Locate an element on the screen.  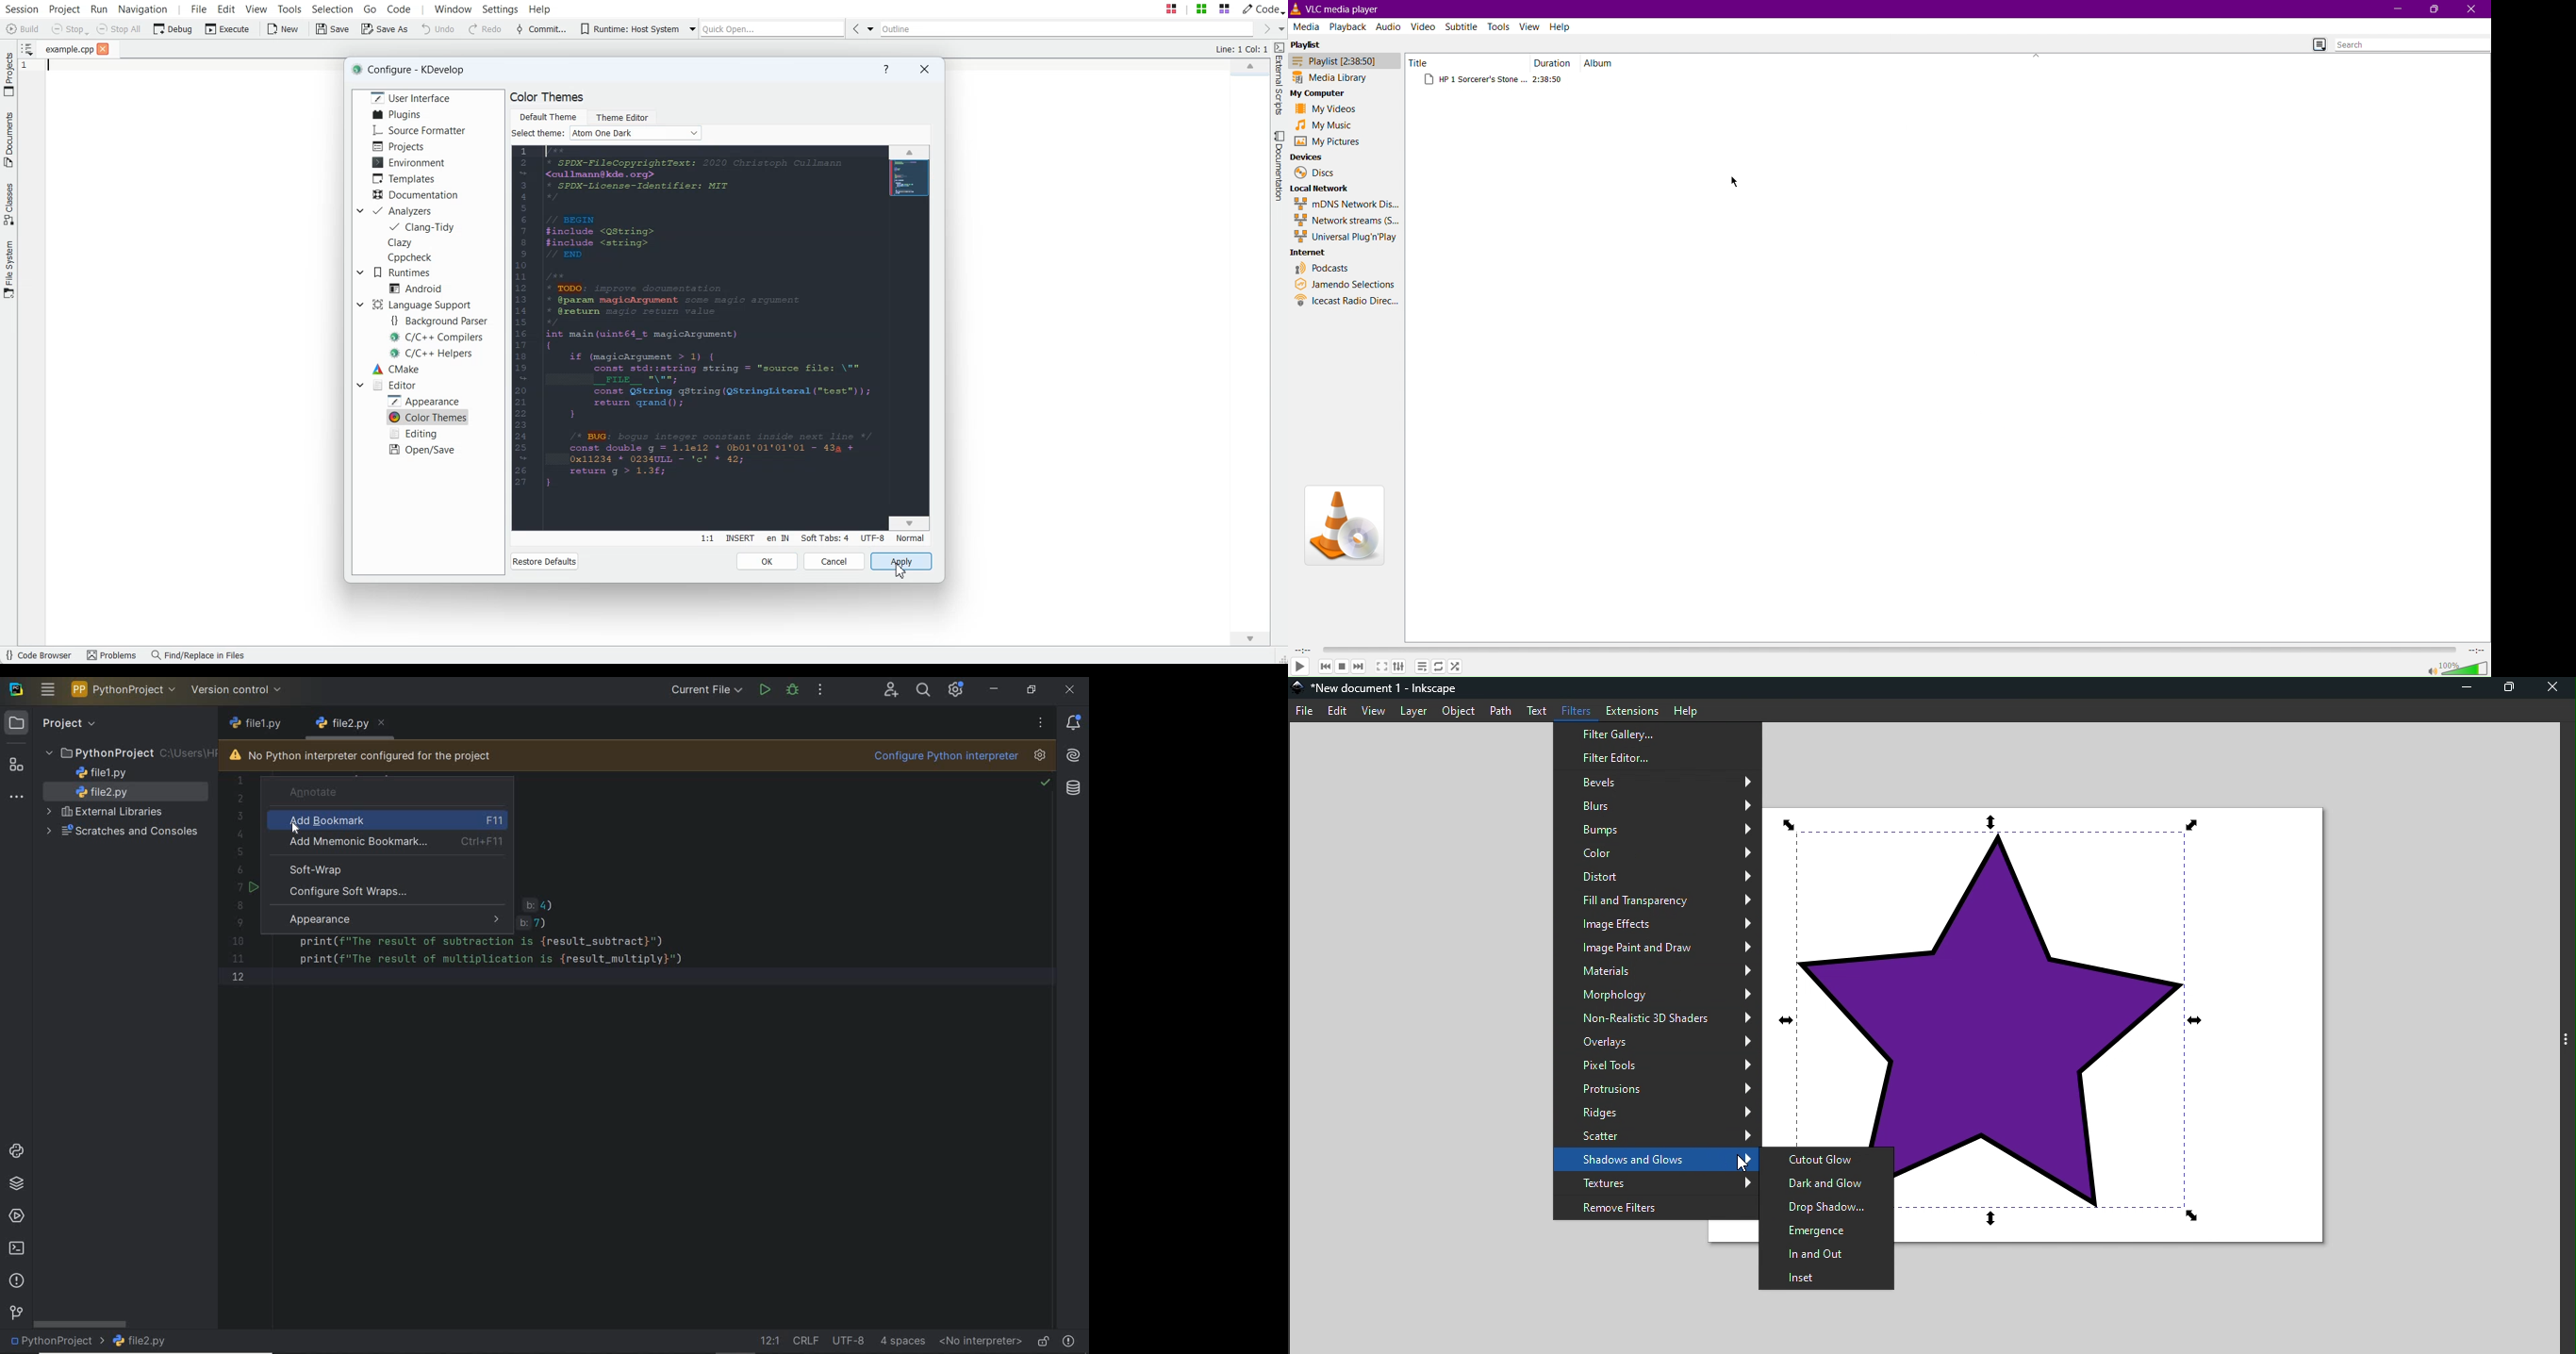
Clang-Tidy is located at coordinates (423, 227).